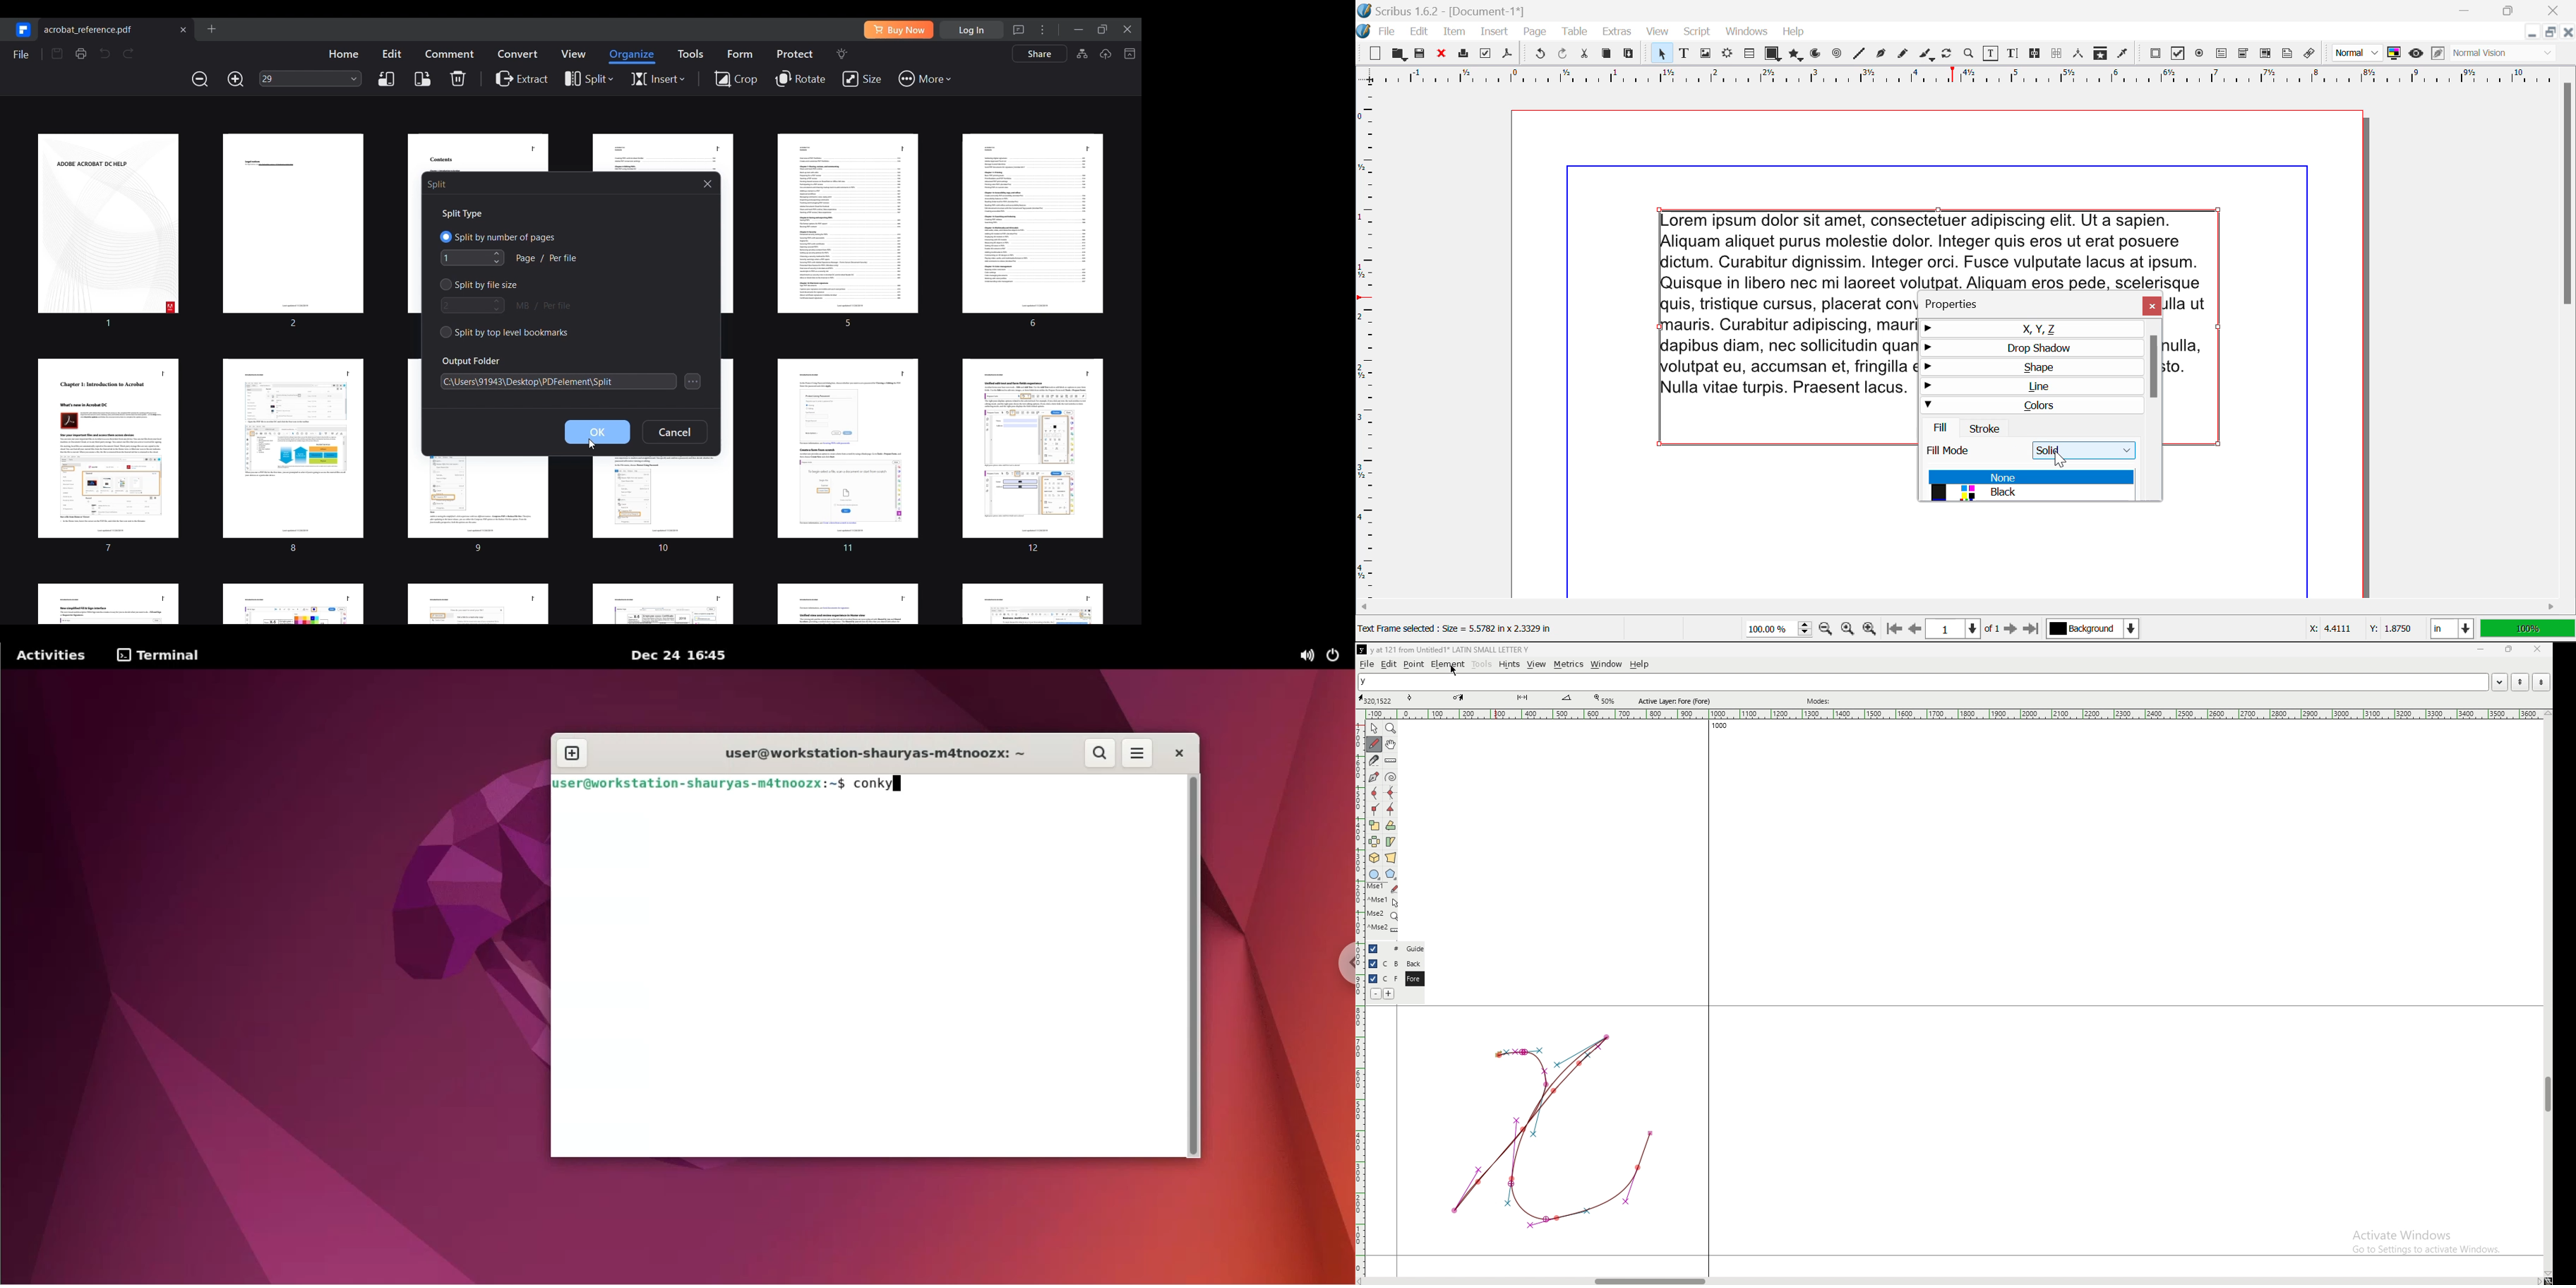 The image size is (2576, 1288). I want to click on add a point, then drag out its control points, so click(1373, 776).